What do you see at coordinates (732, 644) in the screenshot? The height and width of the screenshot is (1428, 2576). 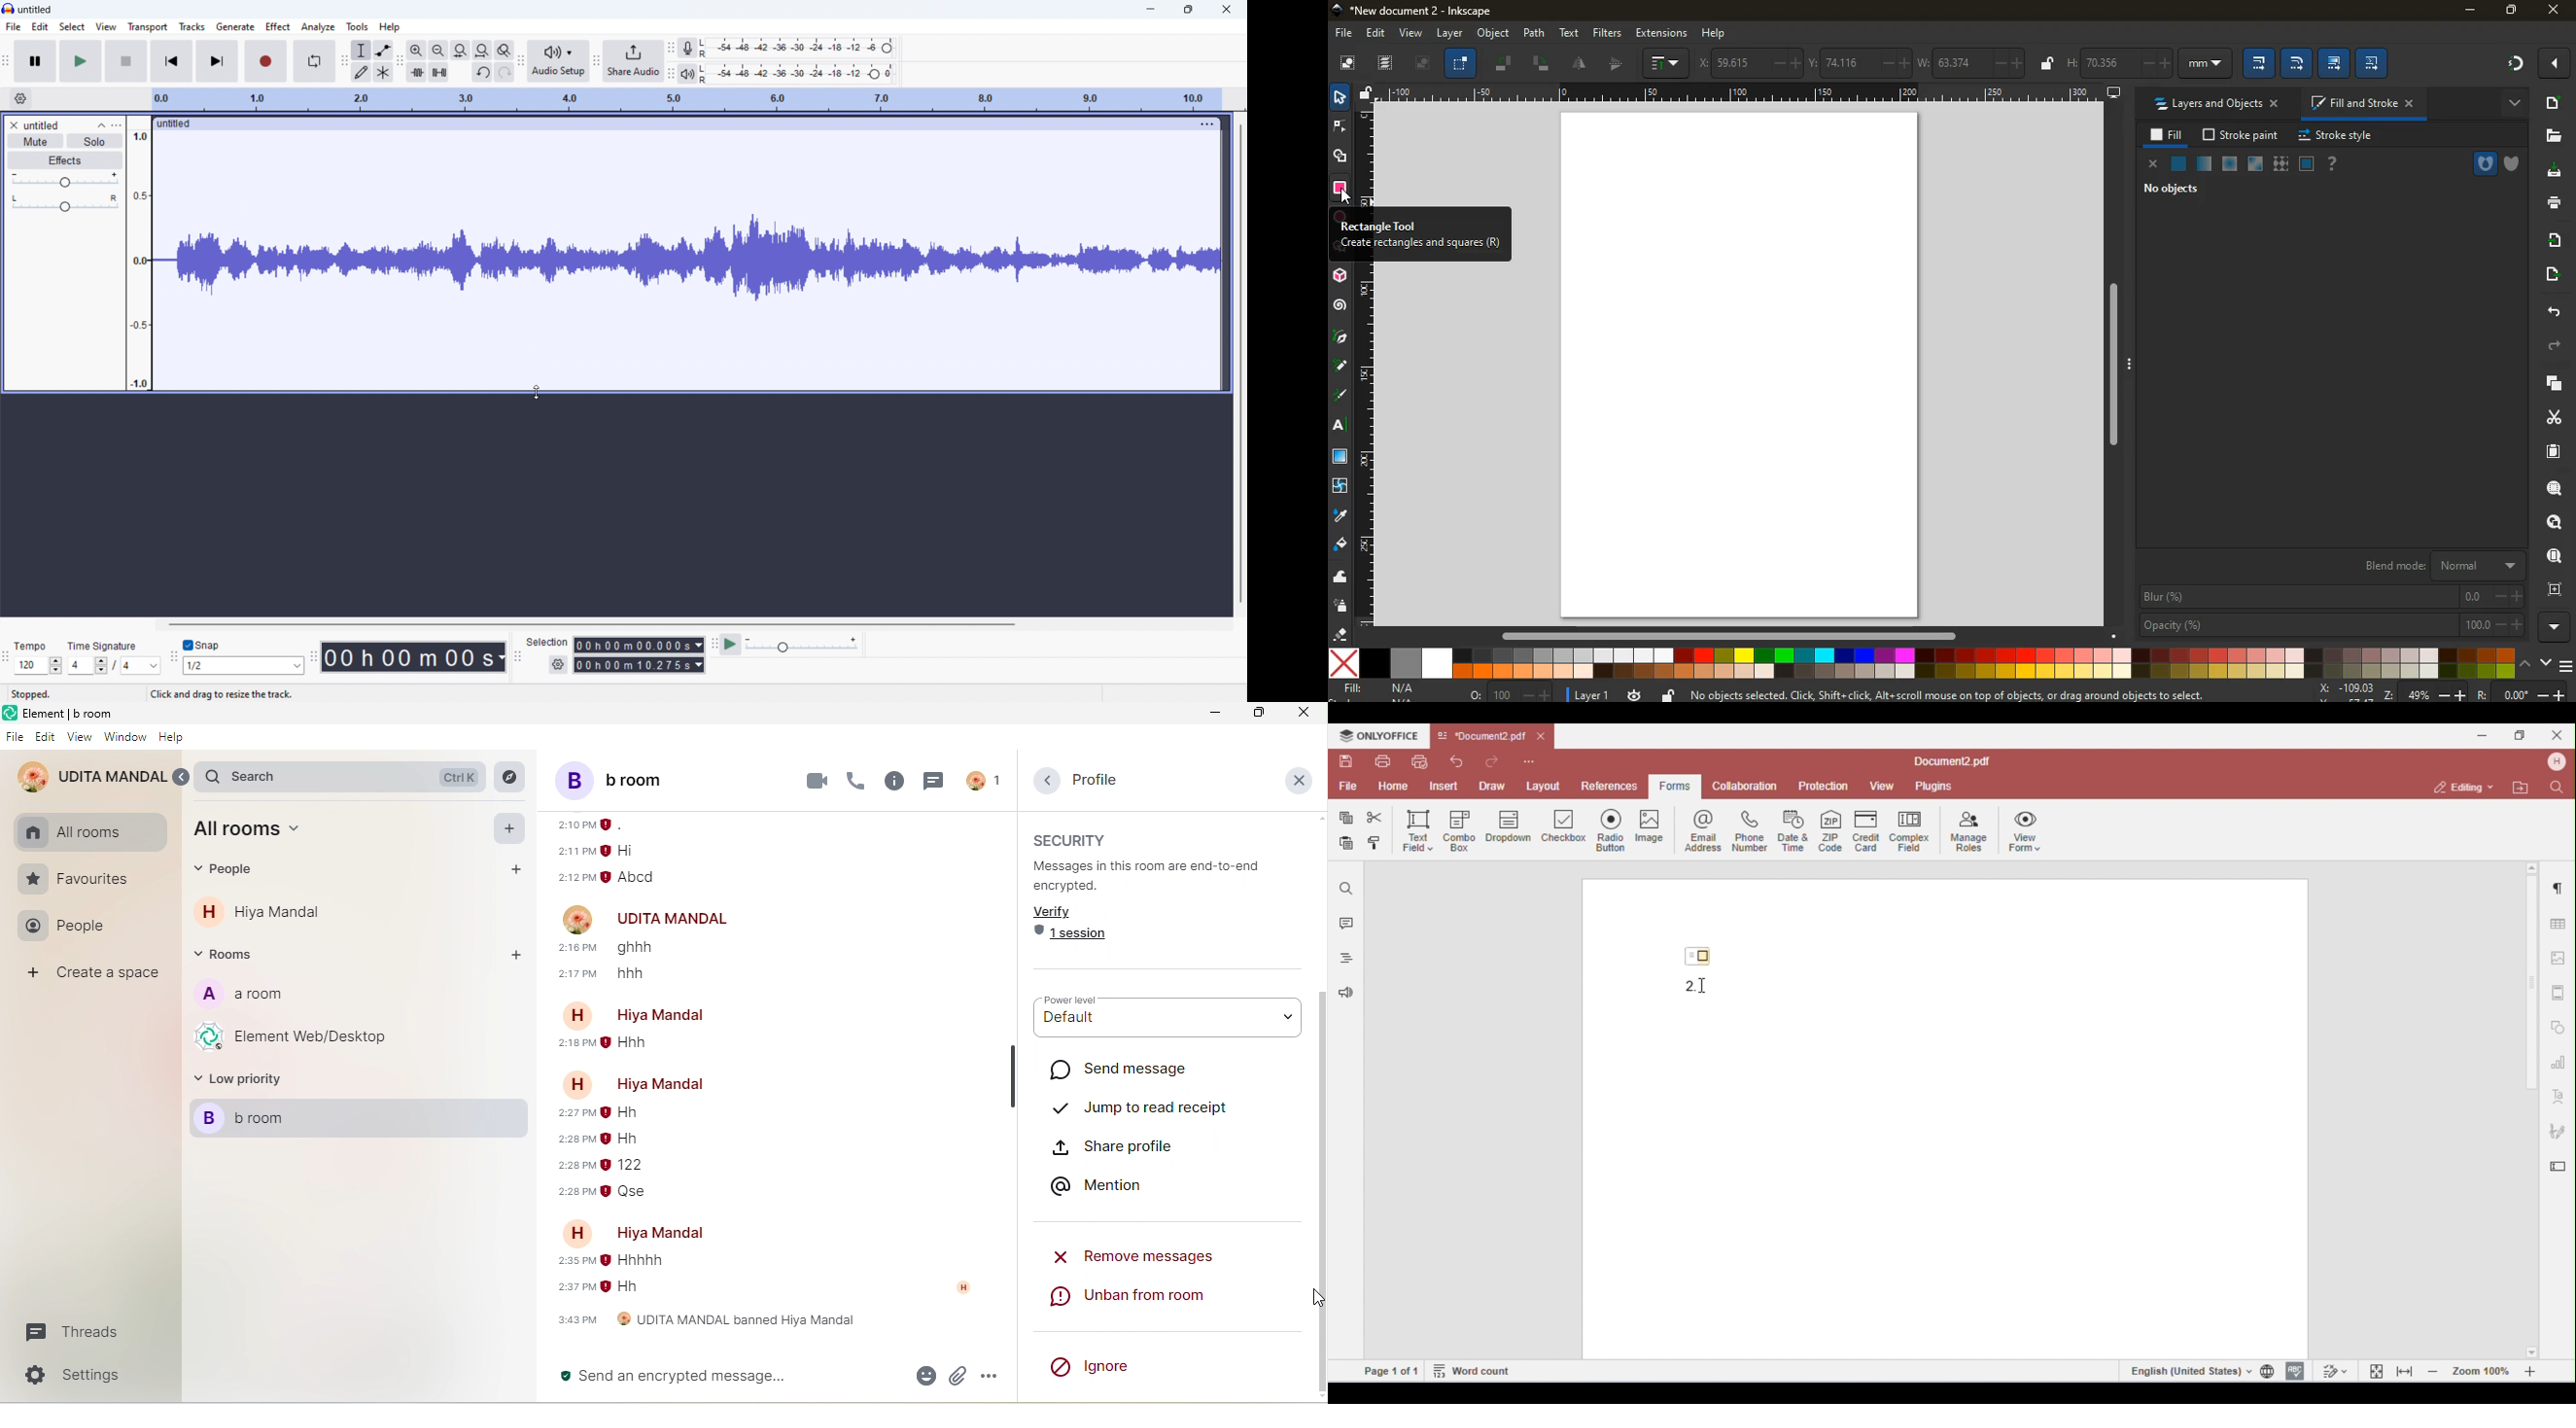 I see `play at speed` at bounding box center [732, 644].